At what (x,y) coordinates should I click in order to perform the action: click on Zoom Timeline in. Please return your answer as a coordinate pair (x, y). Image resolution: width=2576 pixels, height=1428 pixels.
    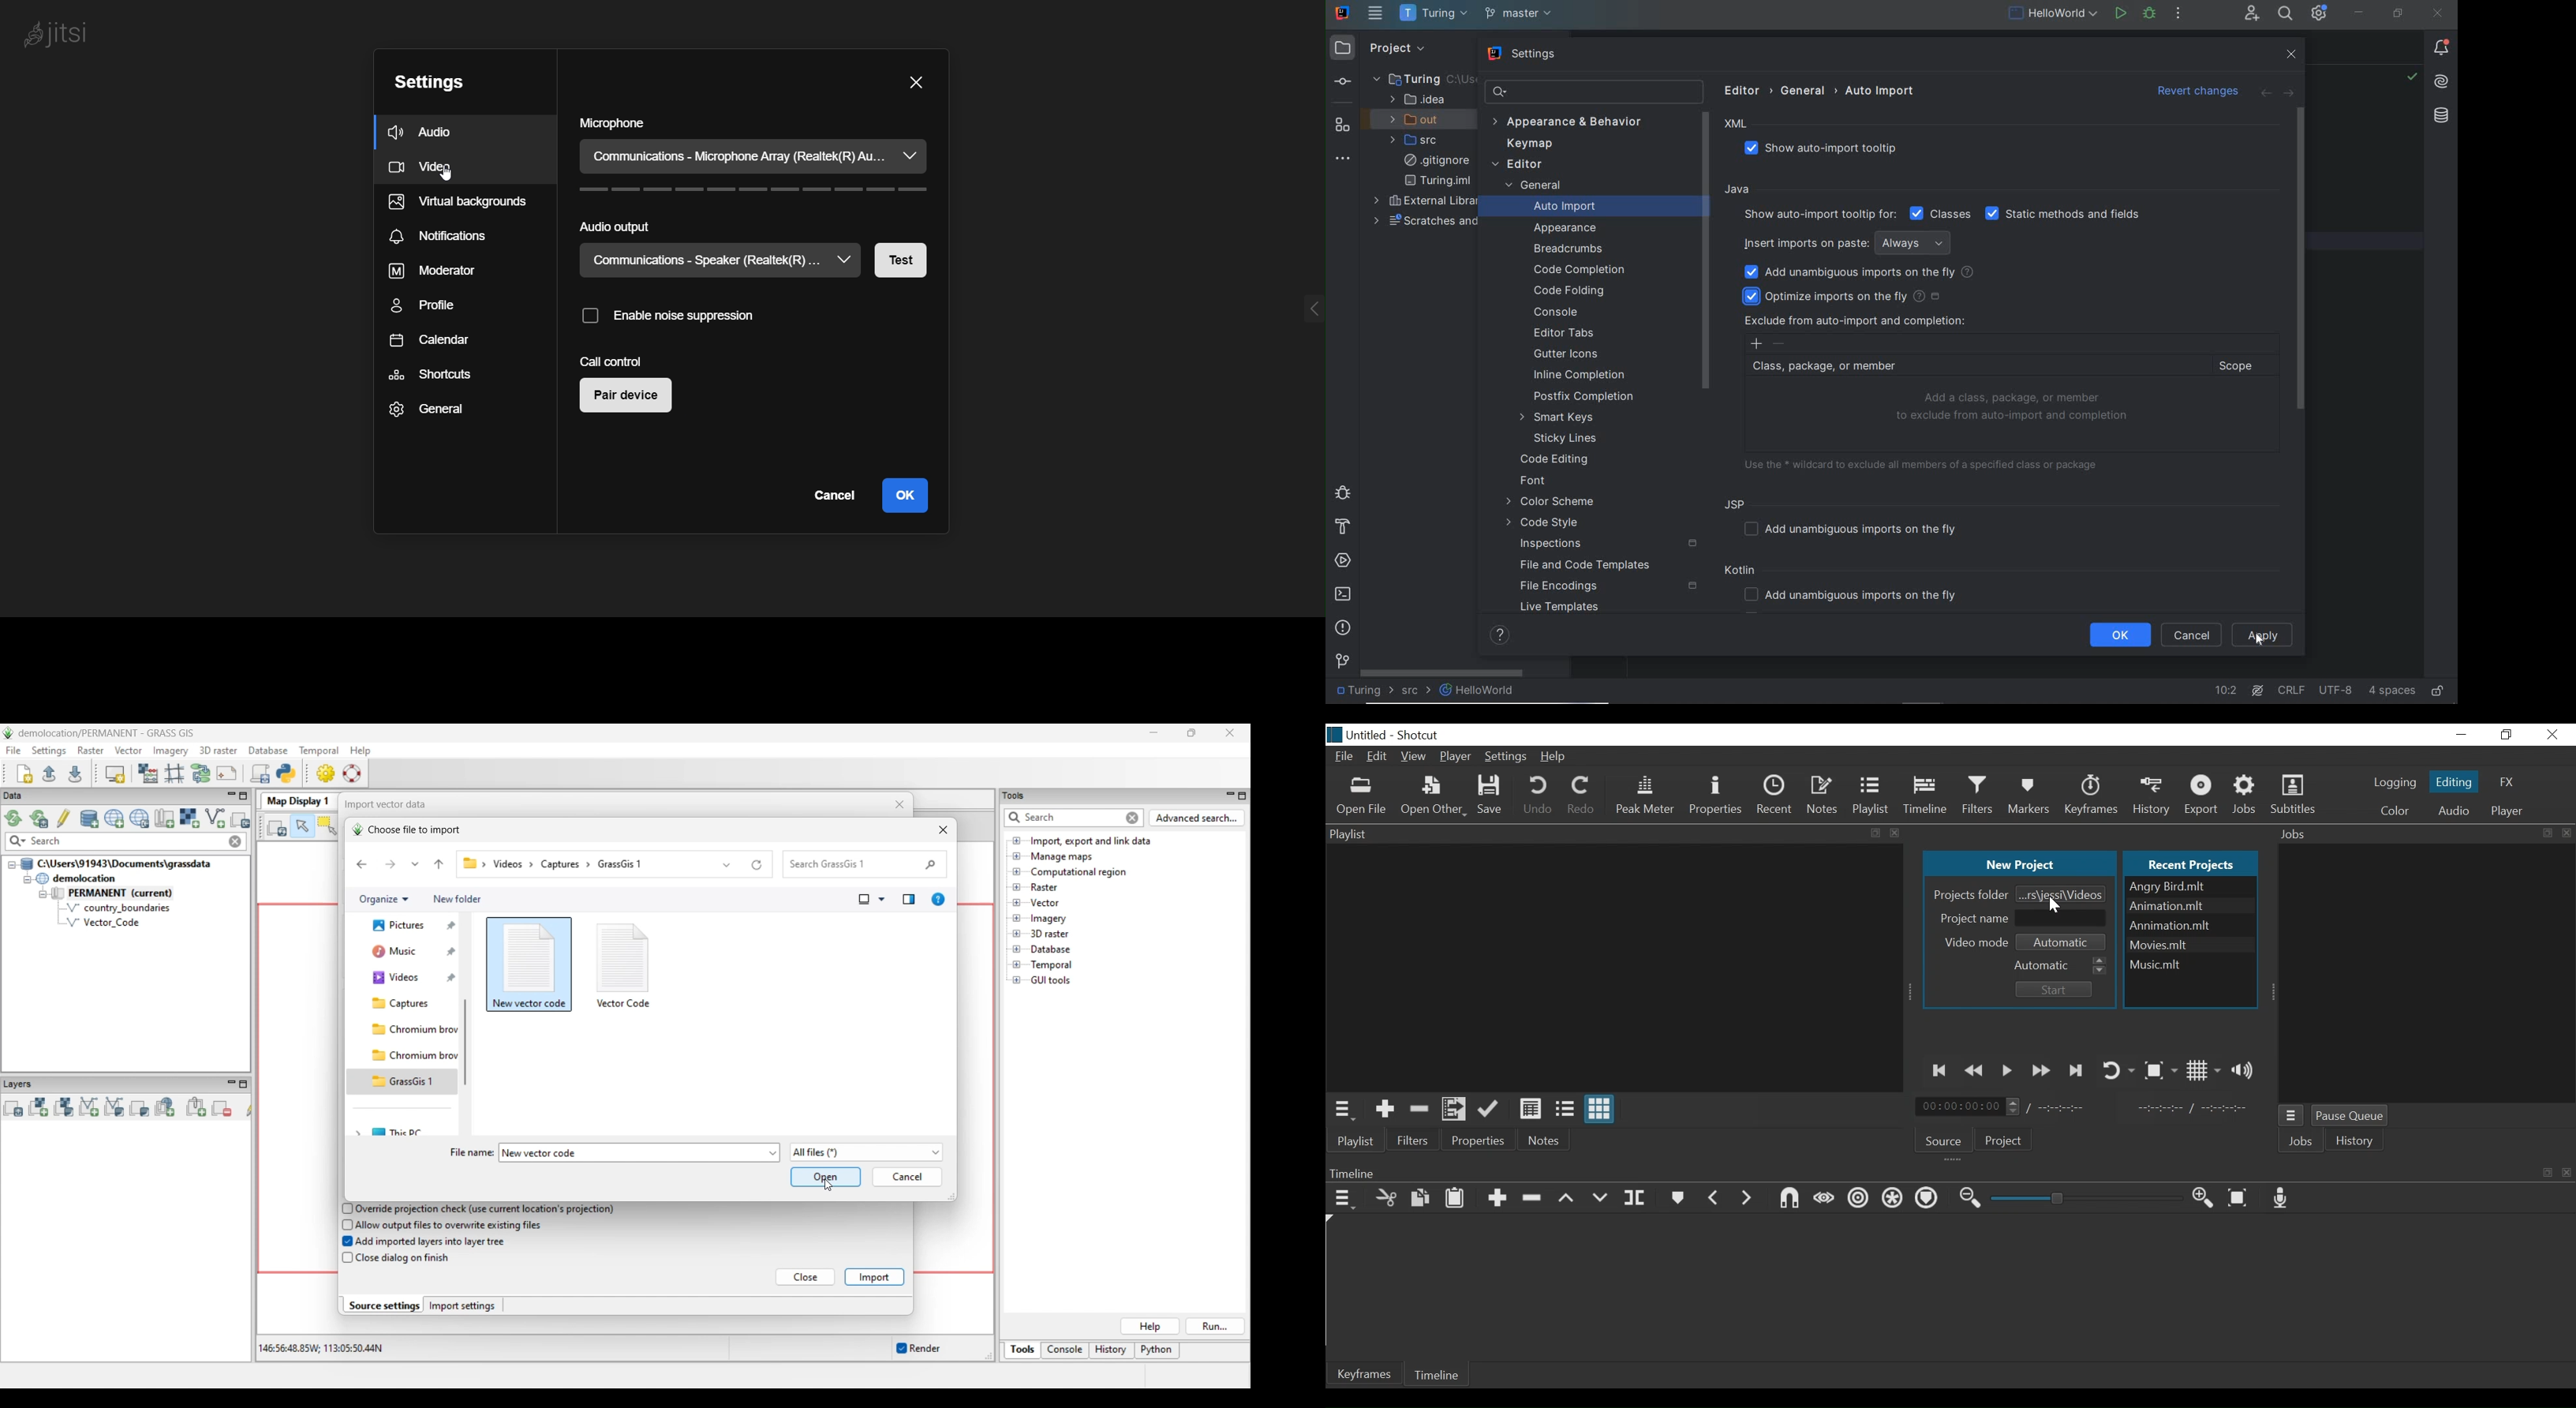
    Looking at the image, I should click on (2203, 1198).